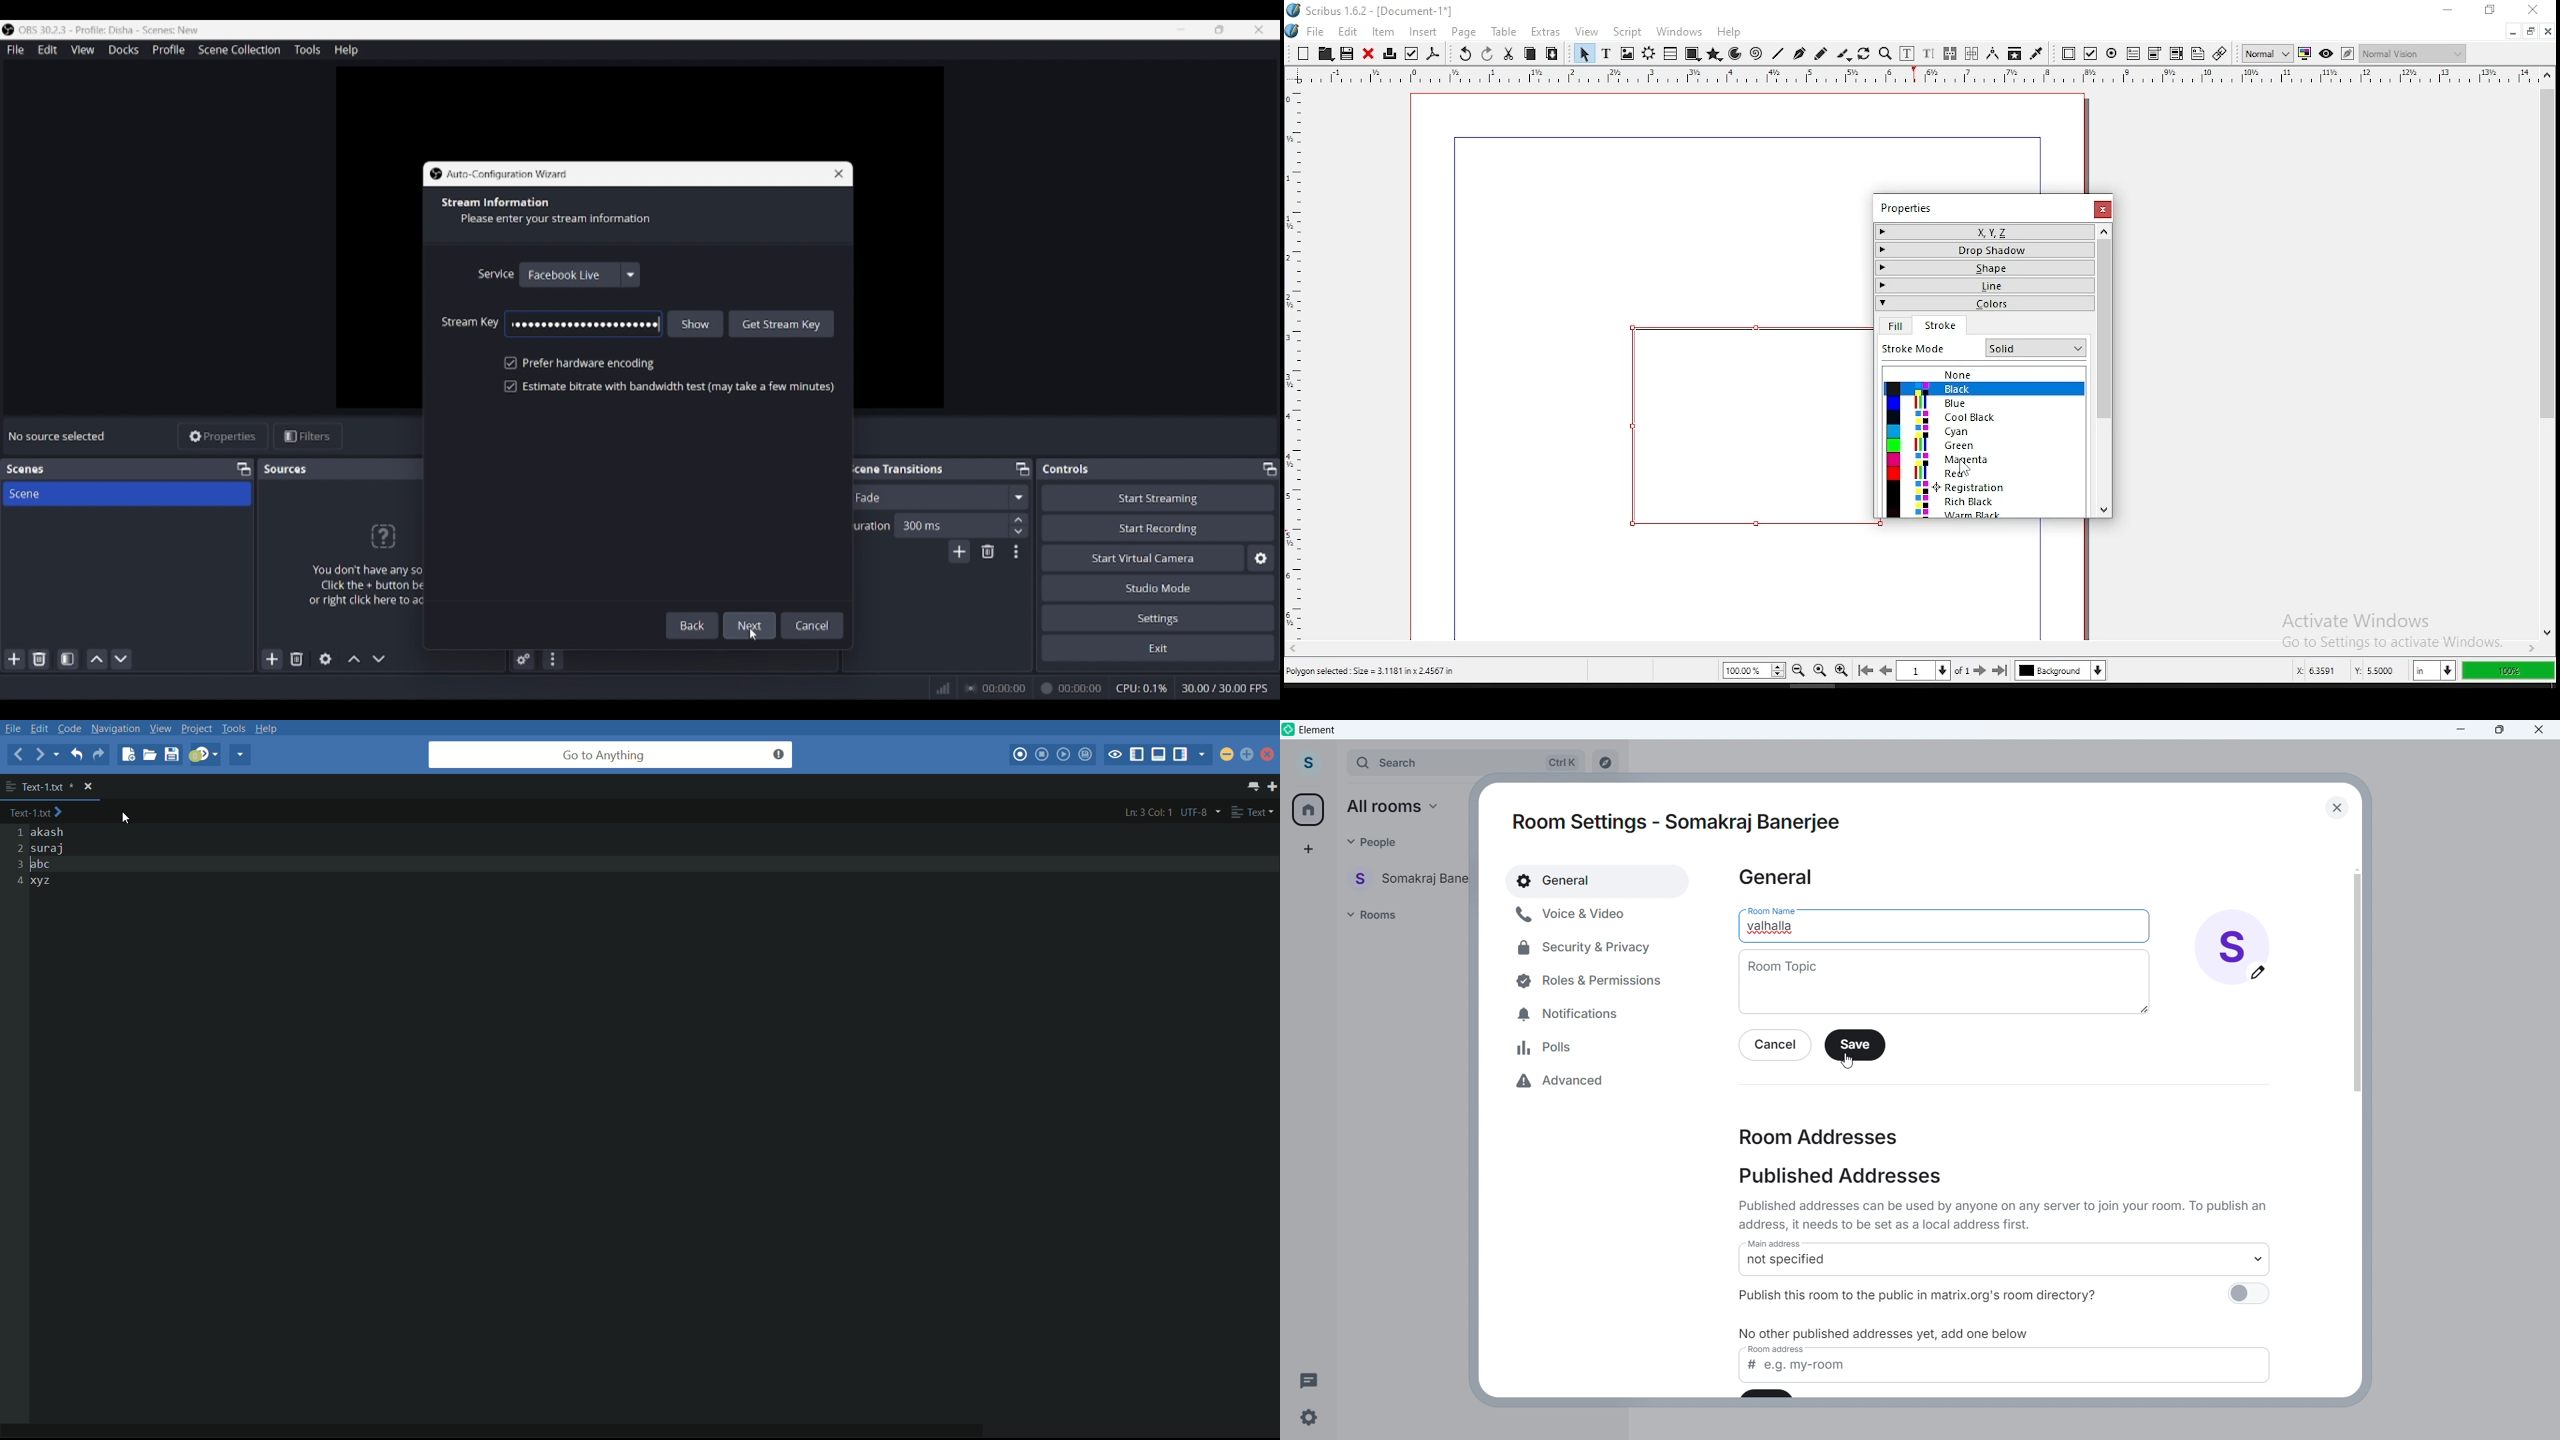  Describe the element at coordinates (2374, 671) in the screenshot. I see `y: 2.9584` at that location.